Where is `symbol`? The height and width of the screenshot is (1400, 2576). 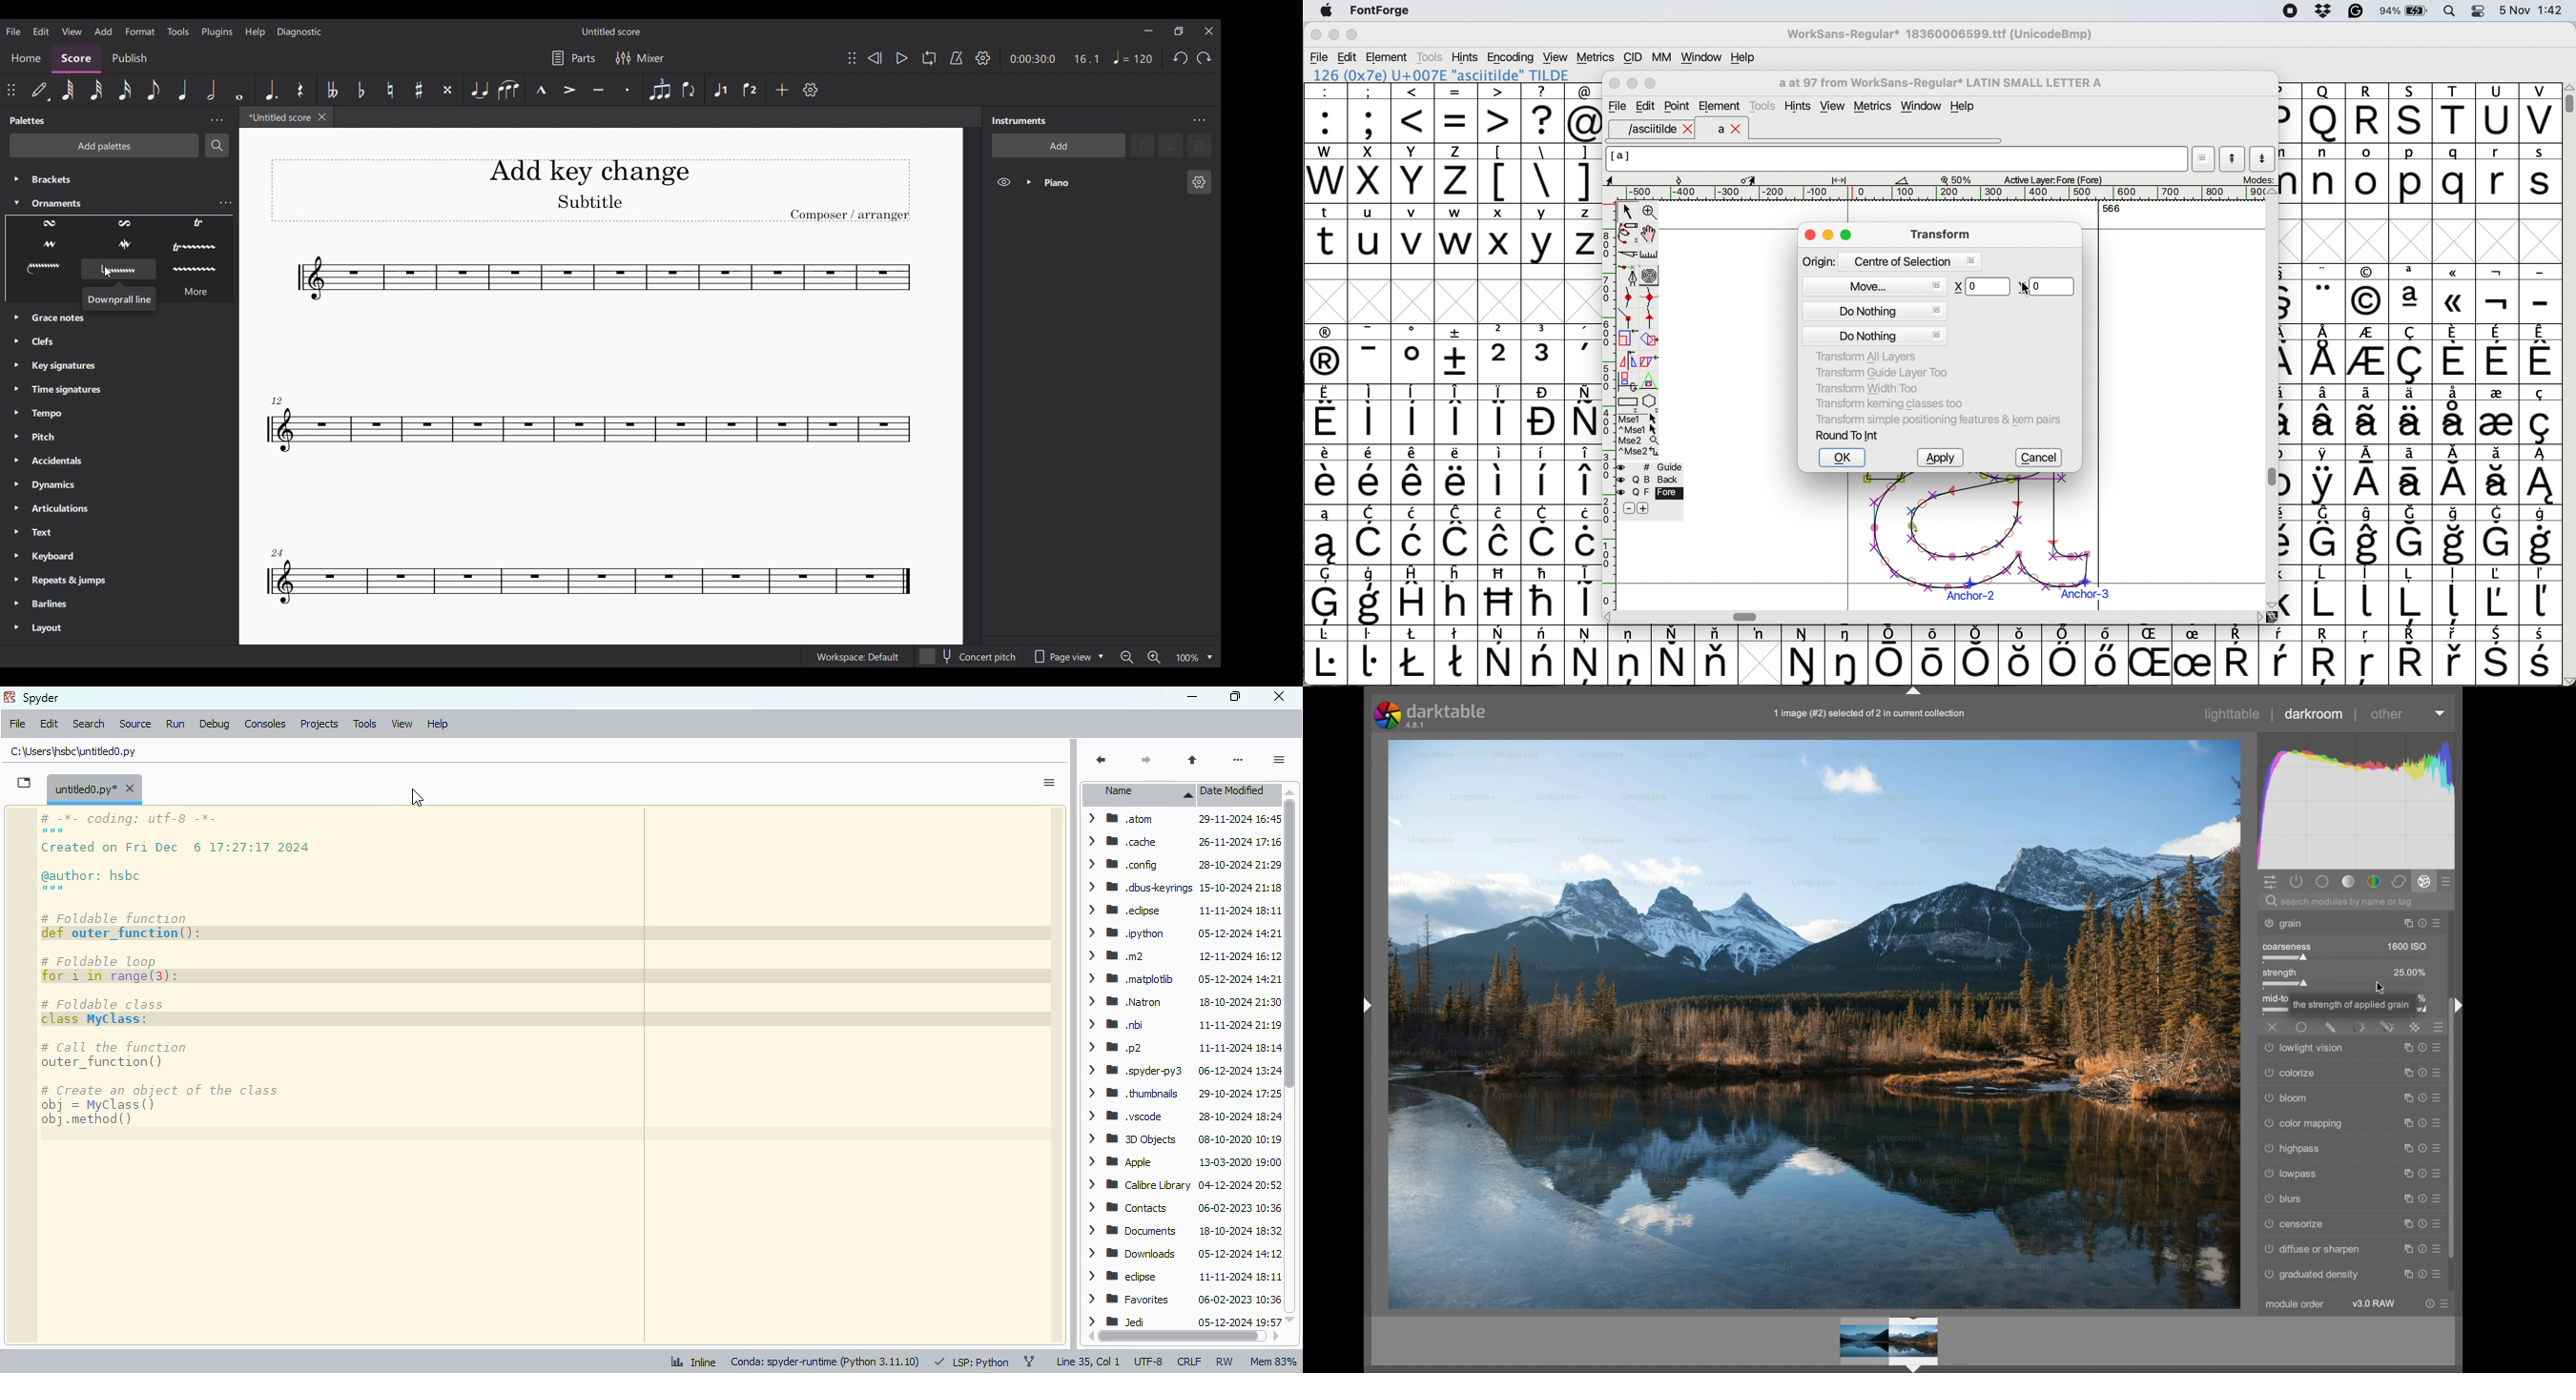
symbol is located at coordinates (2456, 655).